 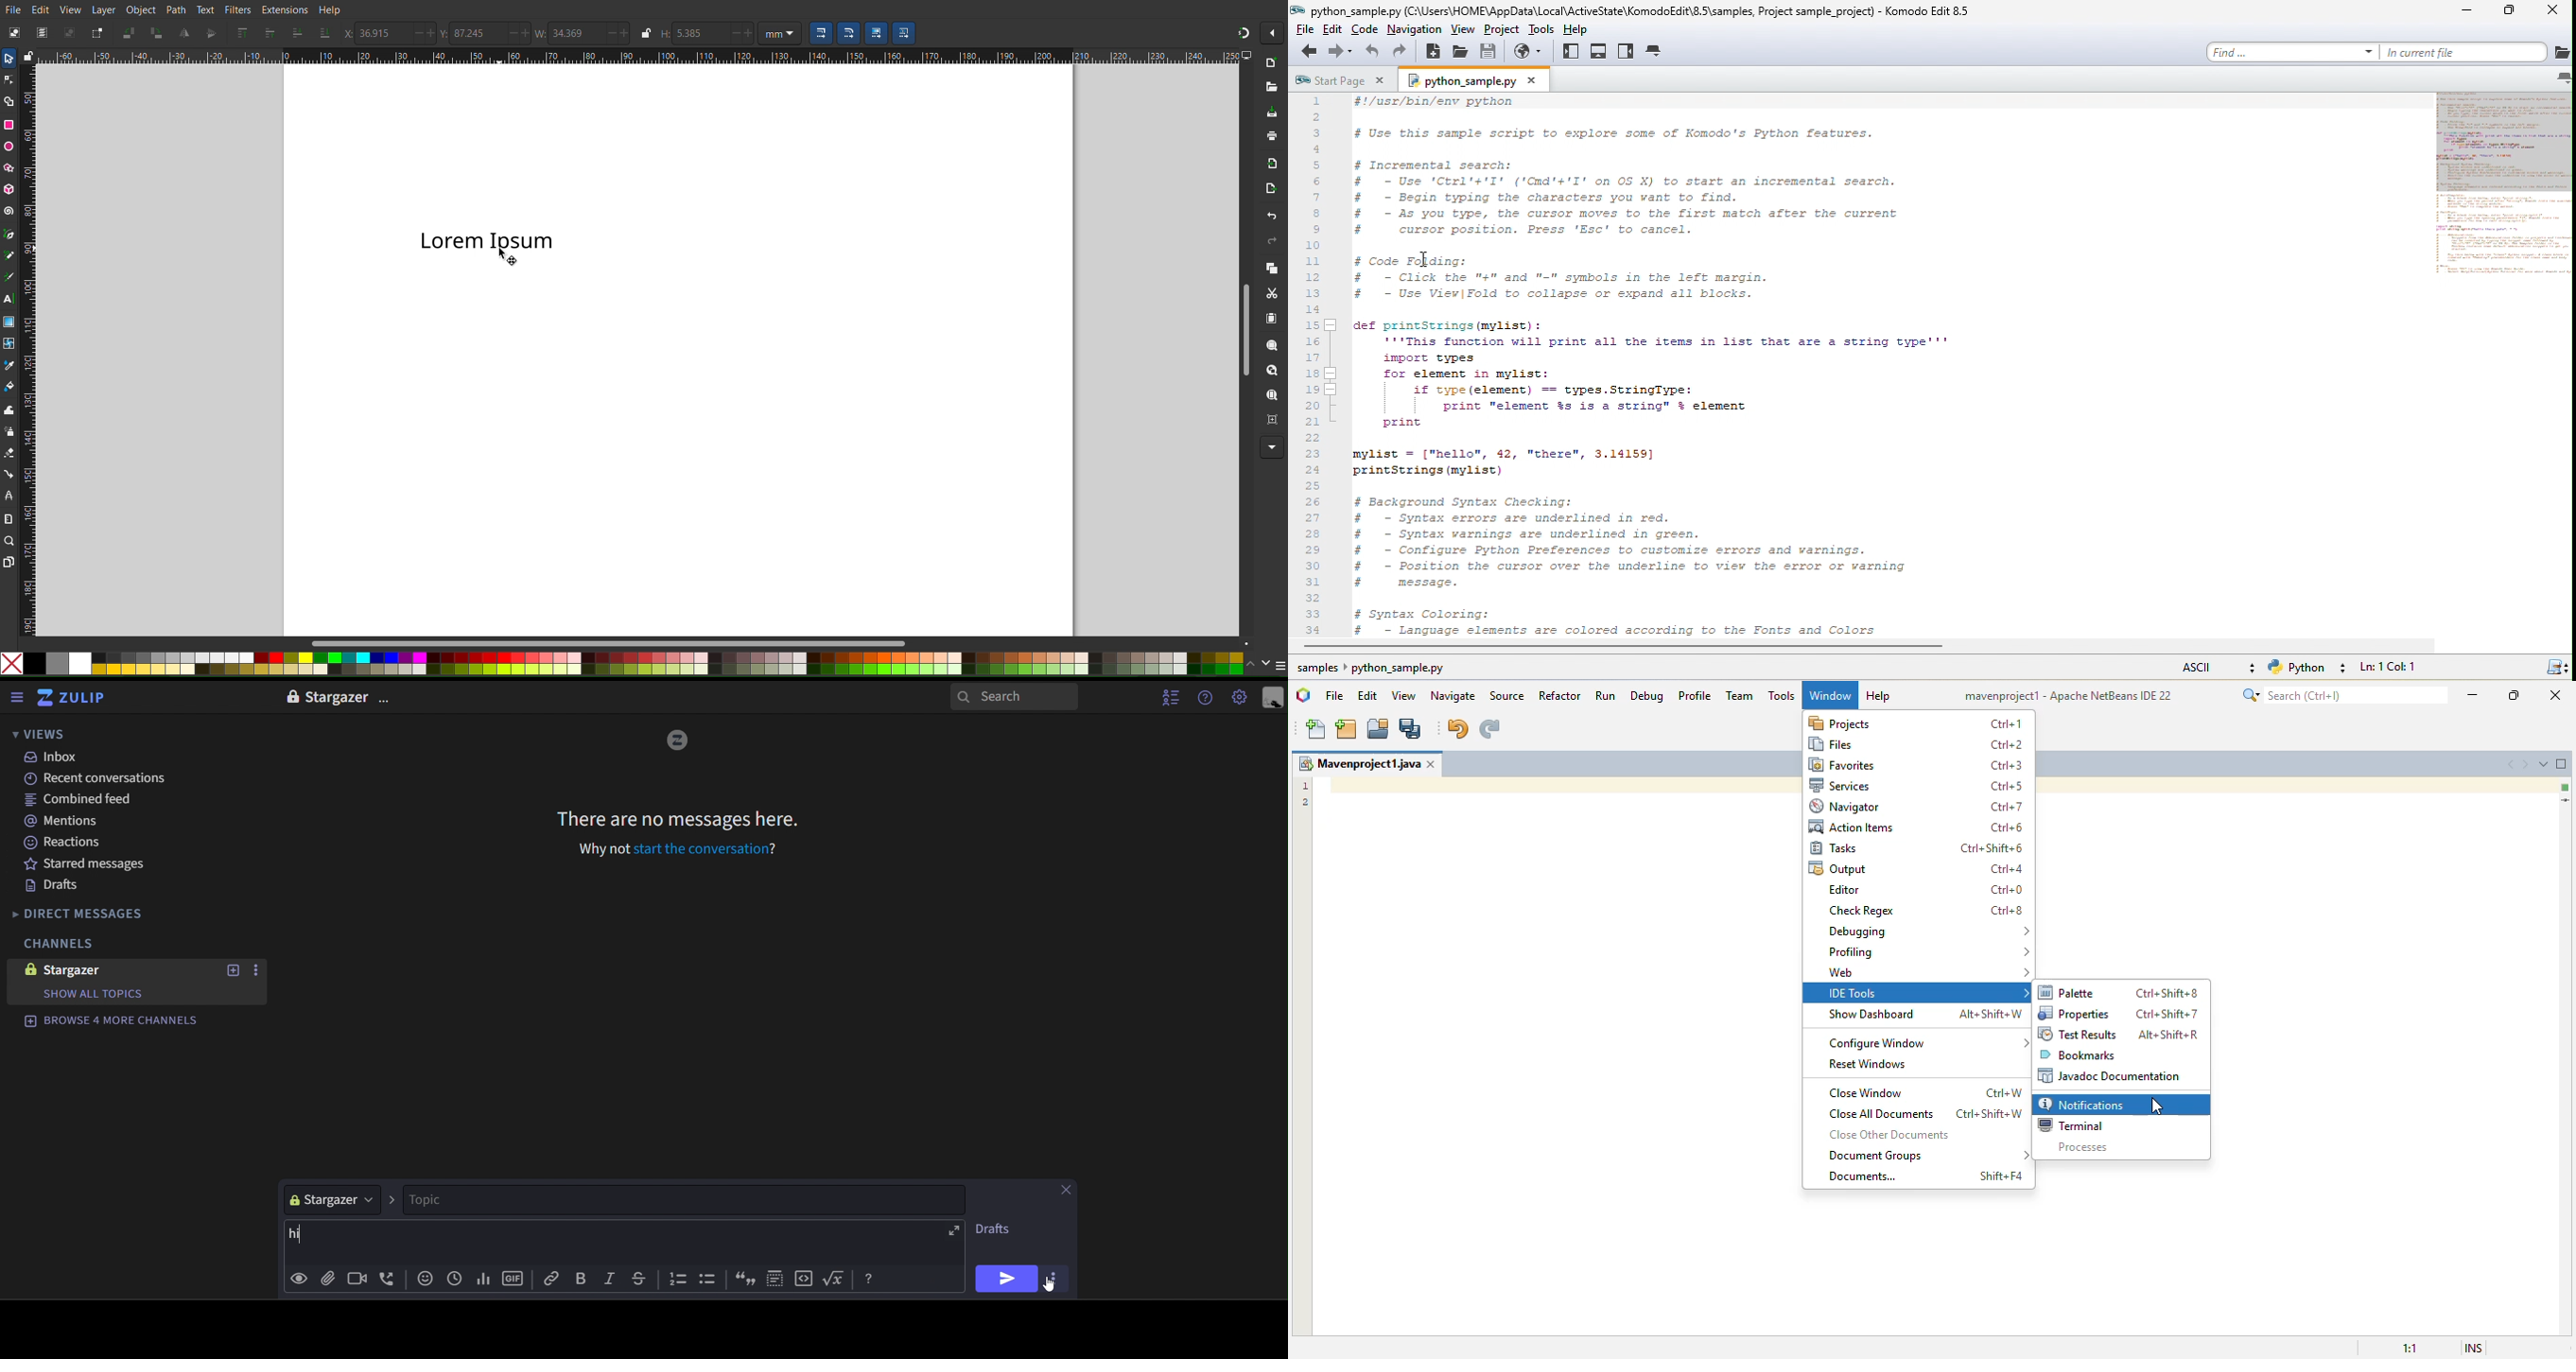 What do you see at coordinates (2217, 669) in the screenshot?
I see `ascii` at bounding box center [2217, 669].